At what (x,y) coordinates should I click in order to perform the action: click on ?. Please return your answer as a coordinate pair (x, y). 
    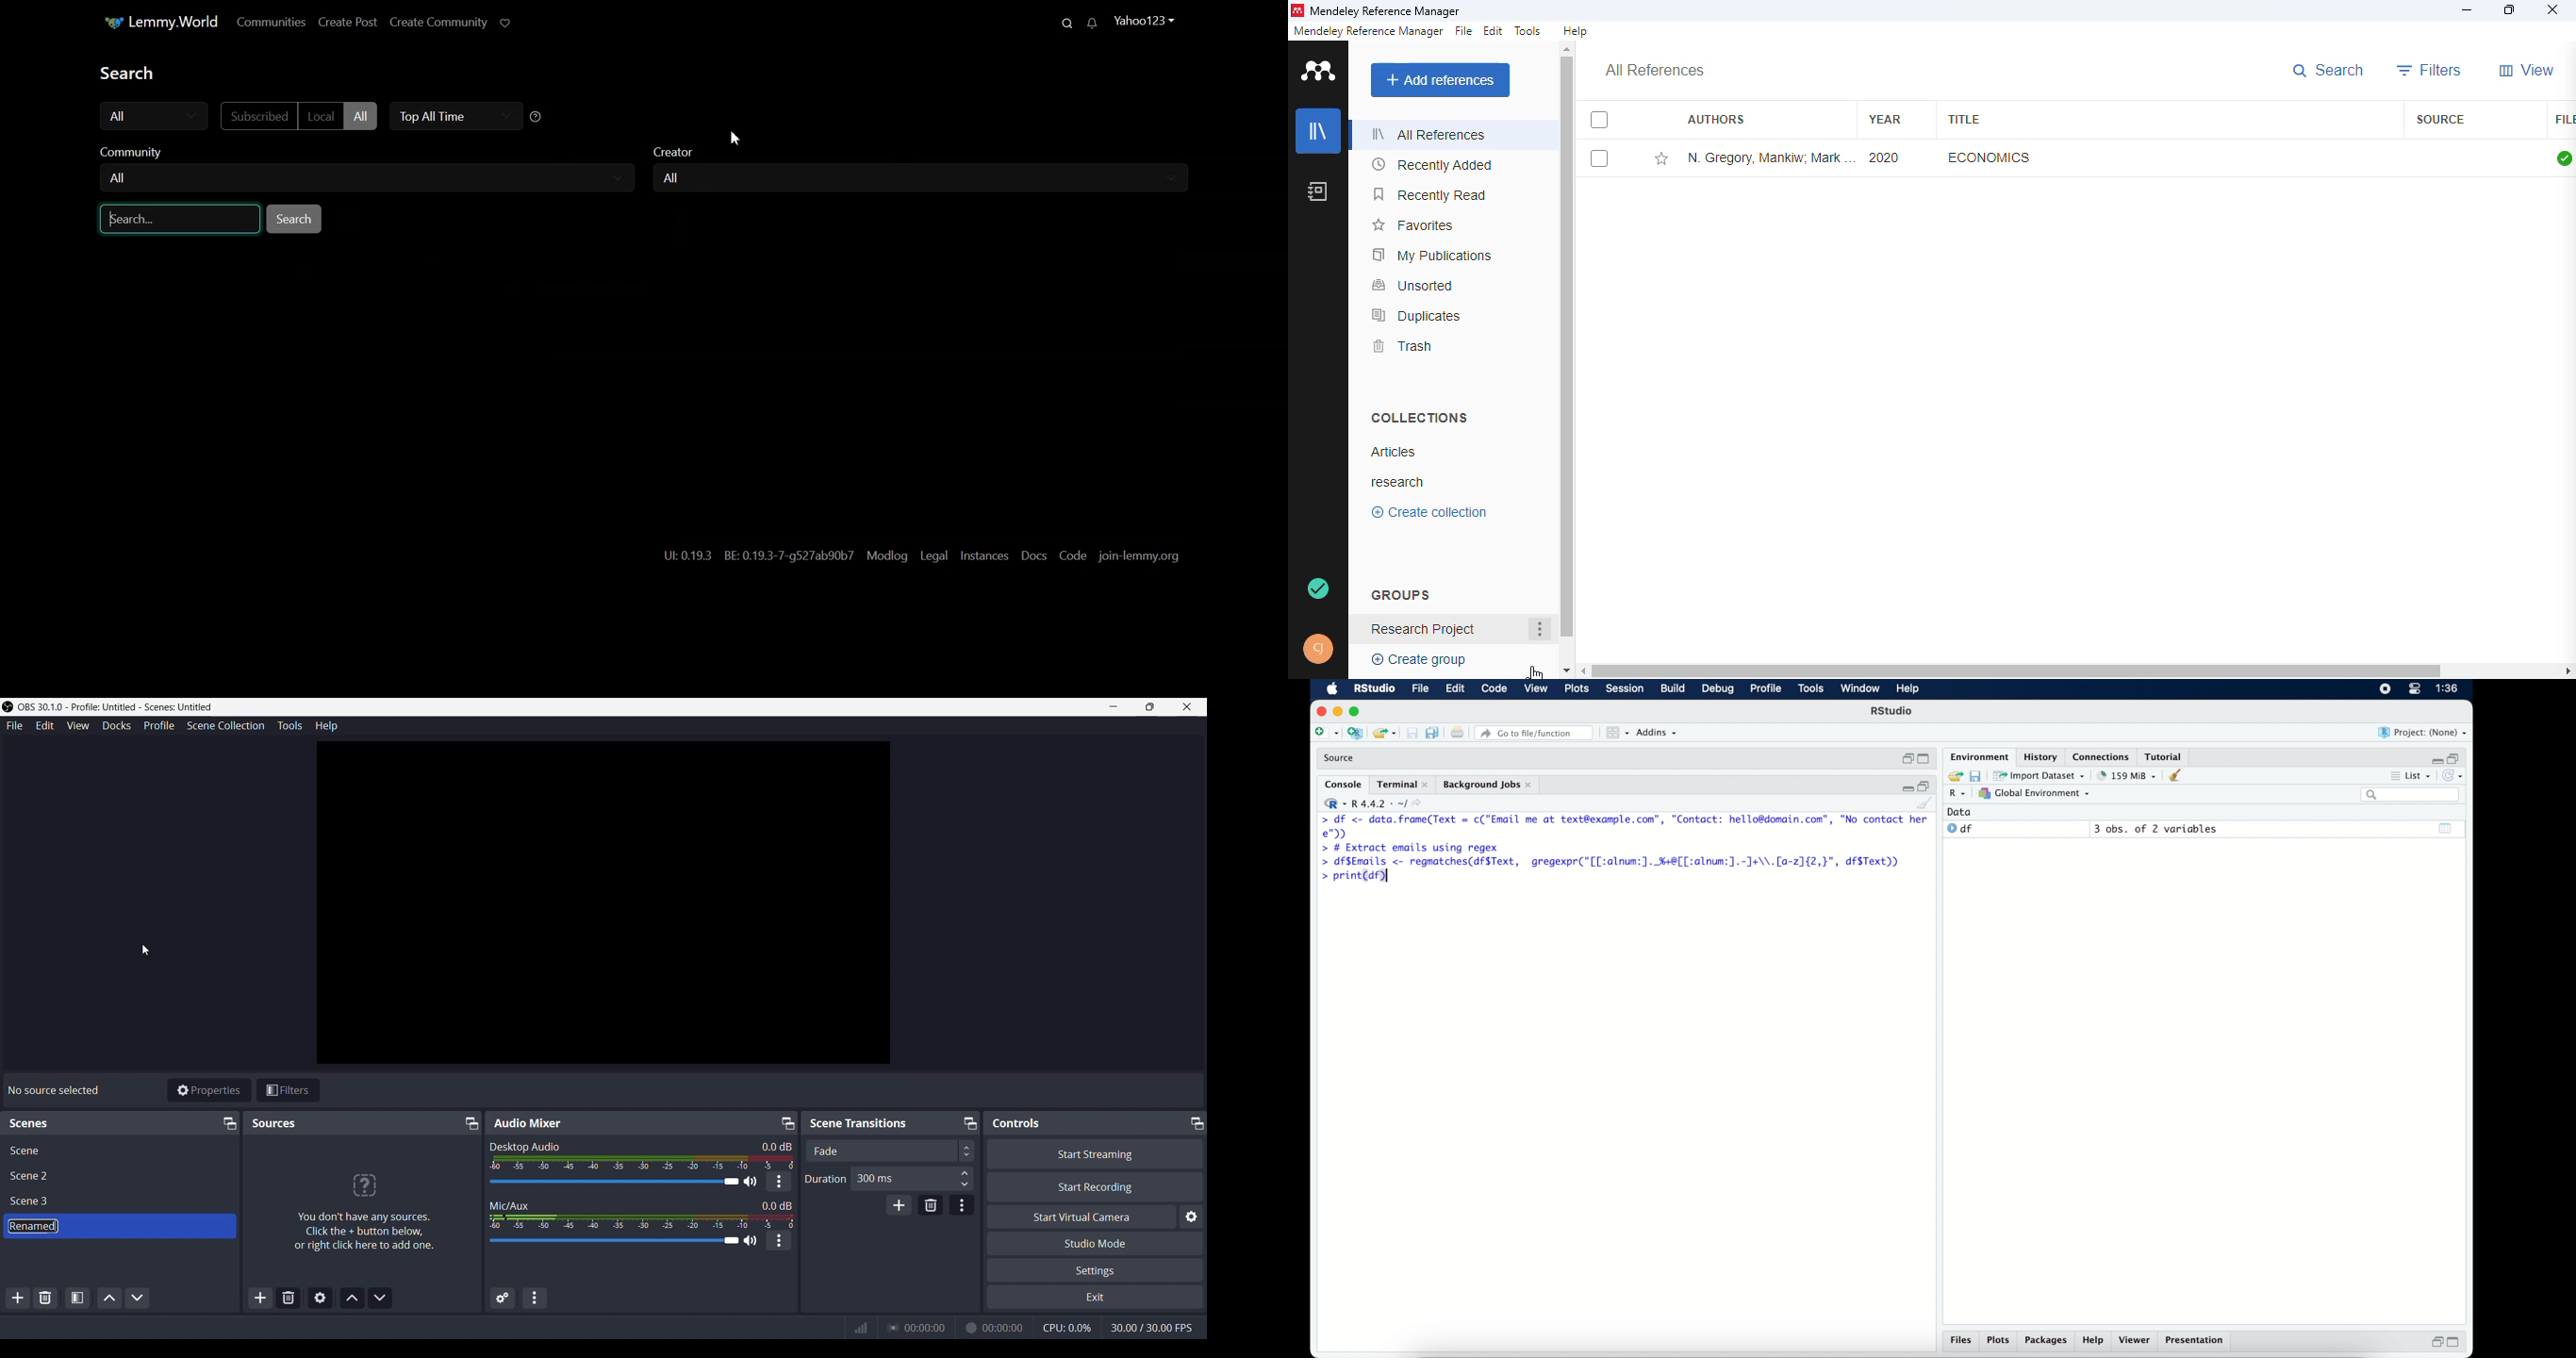
    Looking at the image, I should click on (365, 1184).